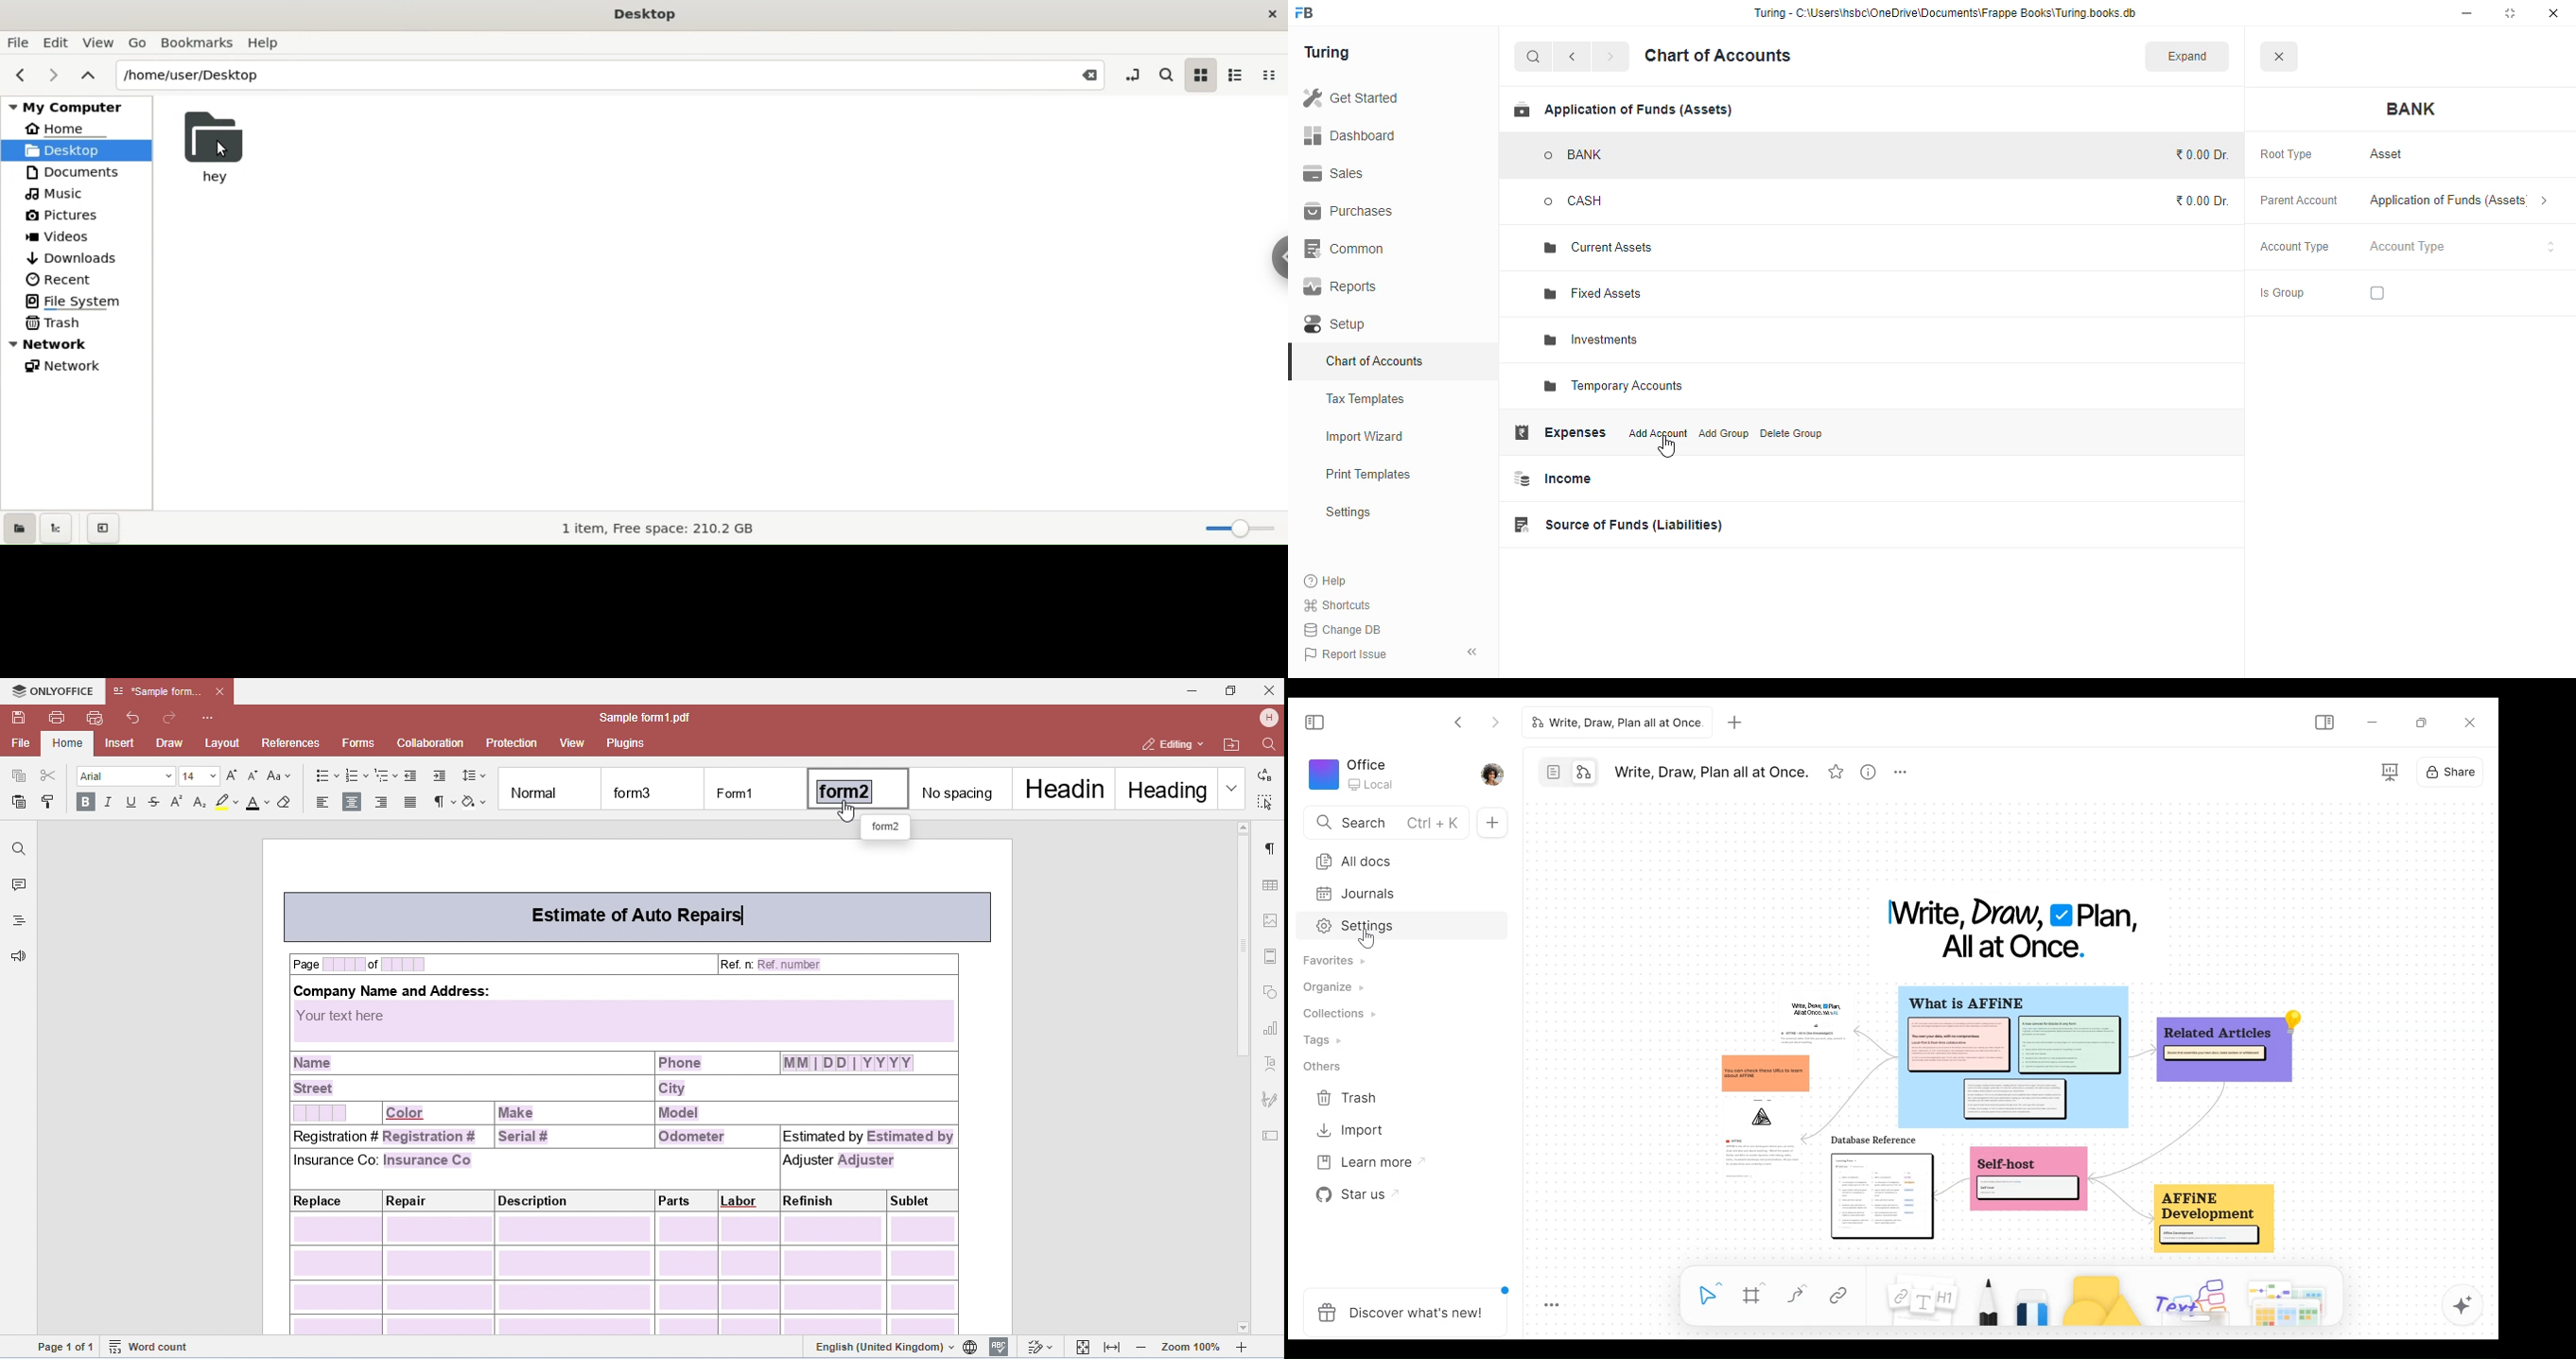 The height and width of the screenshot is (1372, 2576). What do you see at coordinates (2240, 1302) in the screenshot?
I see `Others` at bounding box center [2240, 1302].